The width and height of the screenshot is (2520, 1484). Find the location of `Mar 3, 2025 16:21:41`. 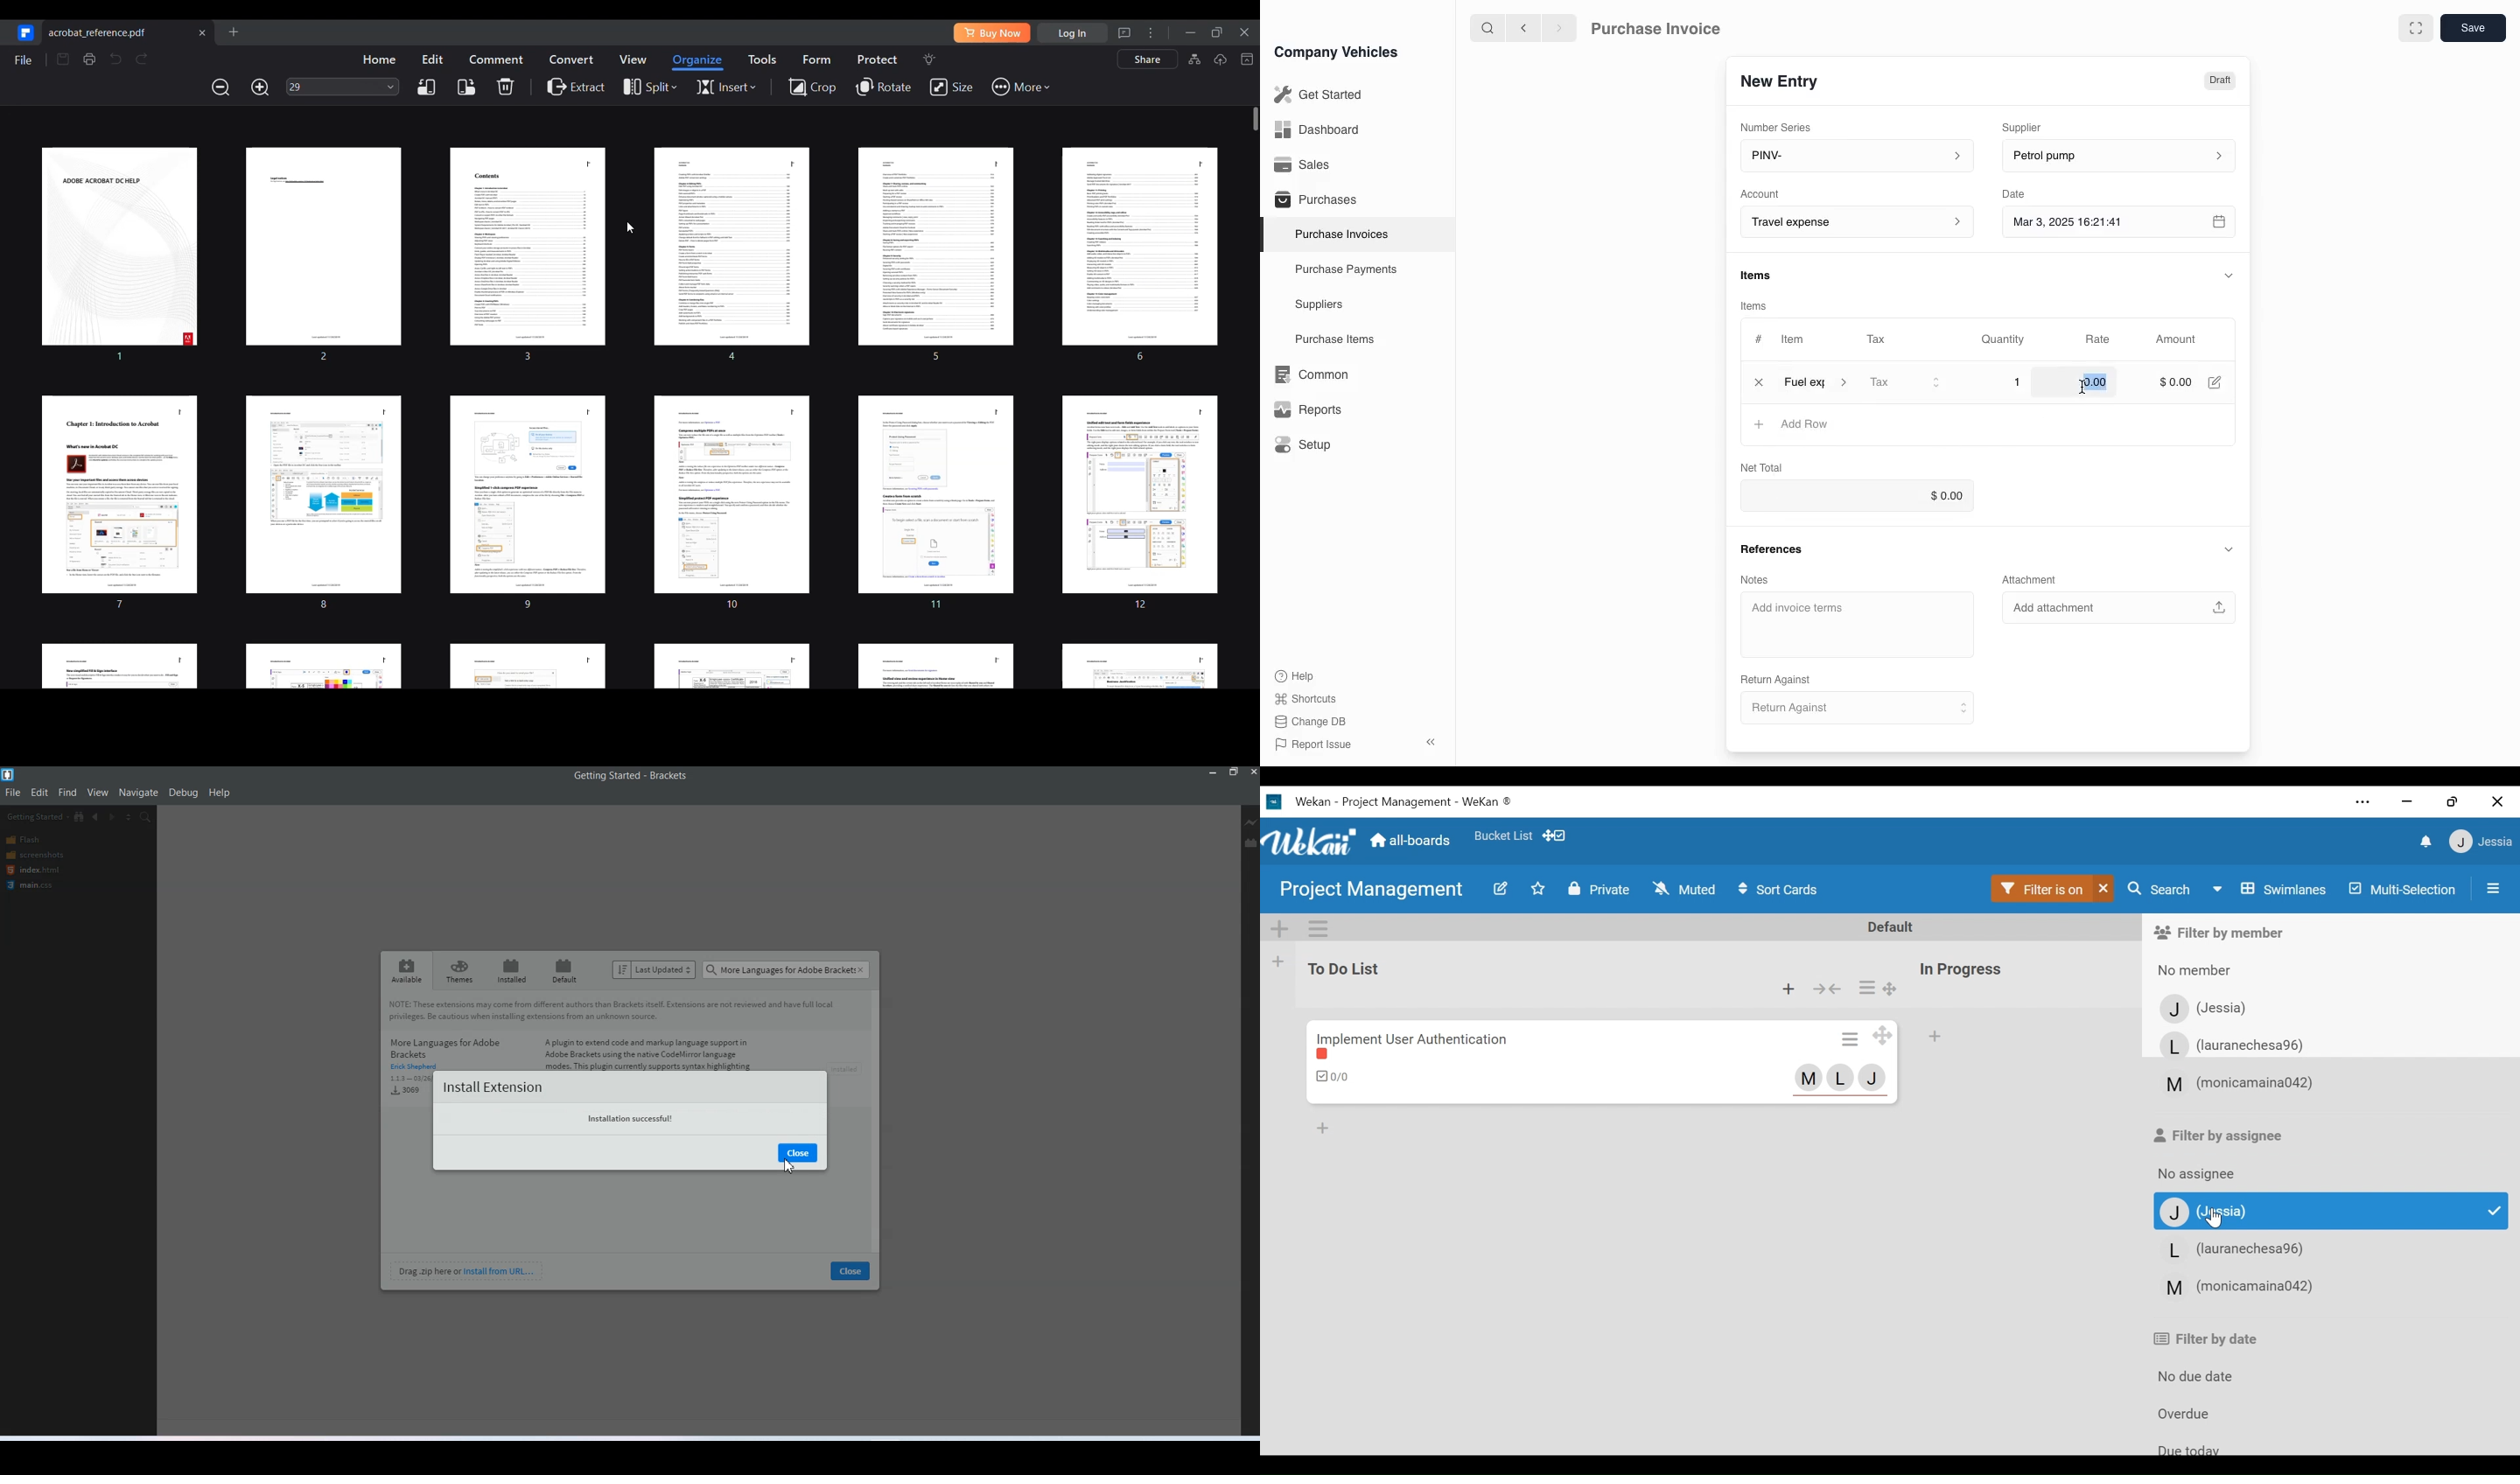

Mar 3, 2025 16:21:41 is located at coordinates (2102, 223).